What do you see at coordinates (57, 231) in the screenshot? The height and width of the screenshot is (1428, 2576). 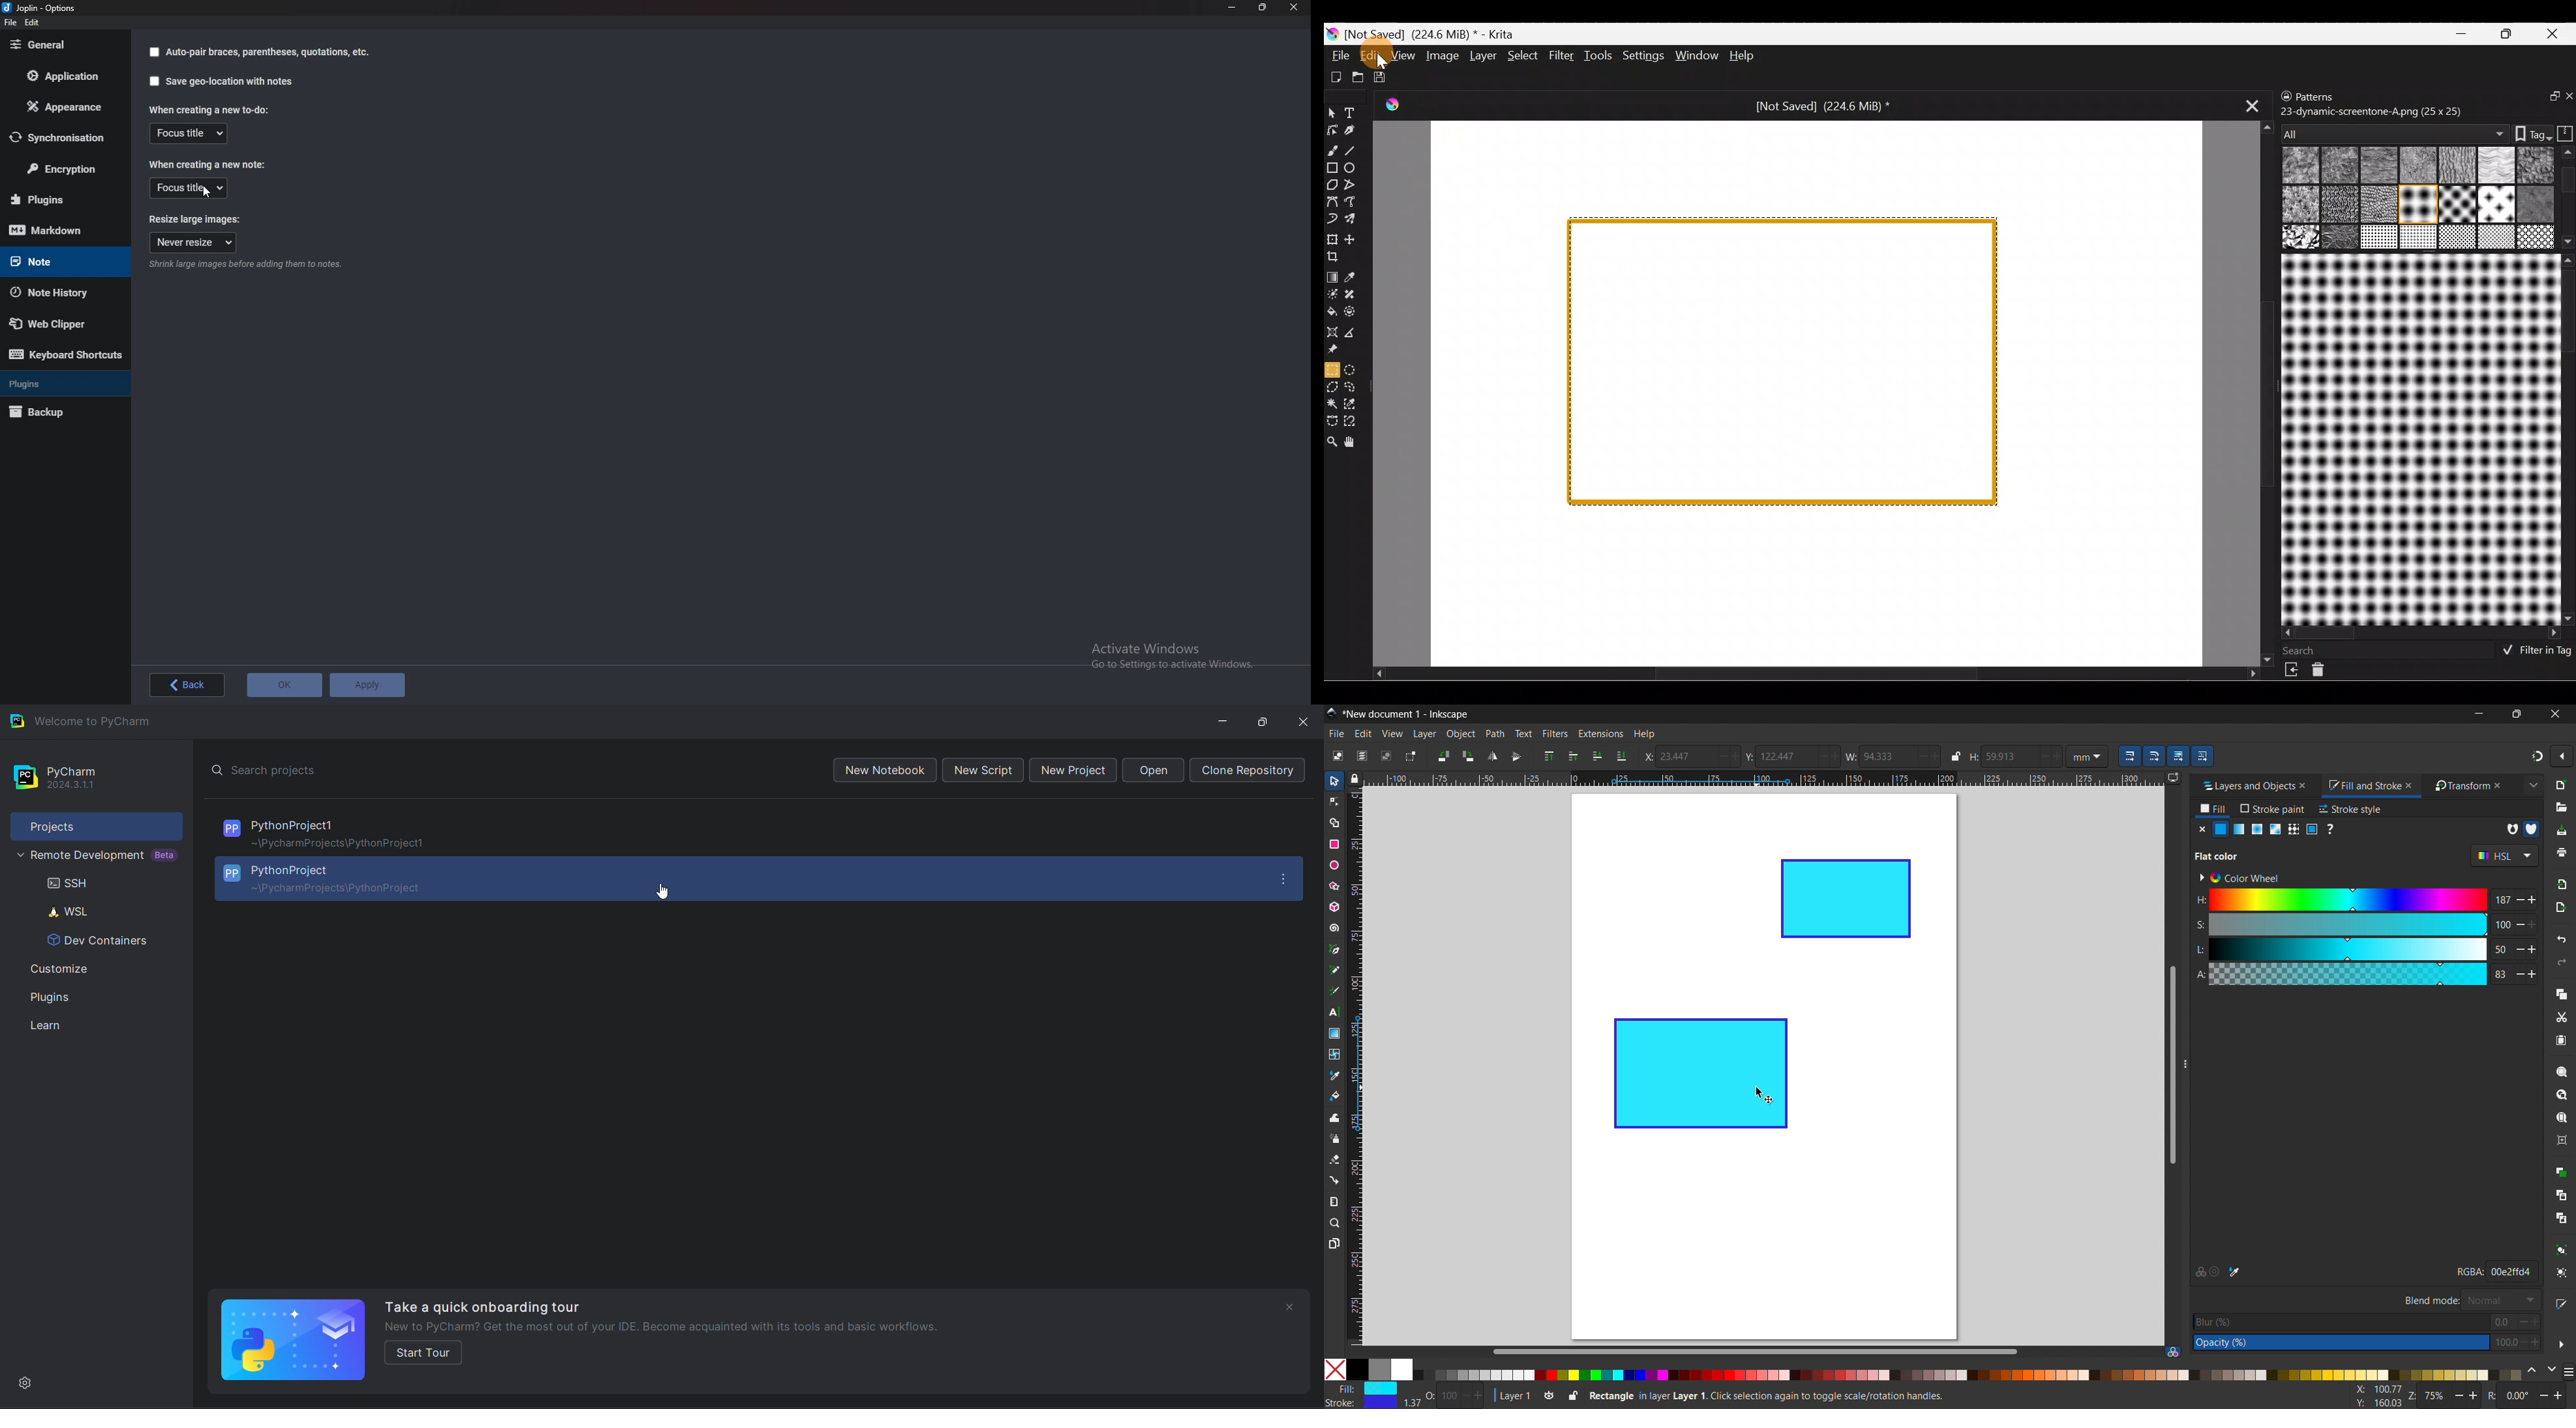 I see `mark down` at bounding box center [57, 231].